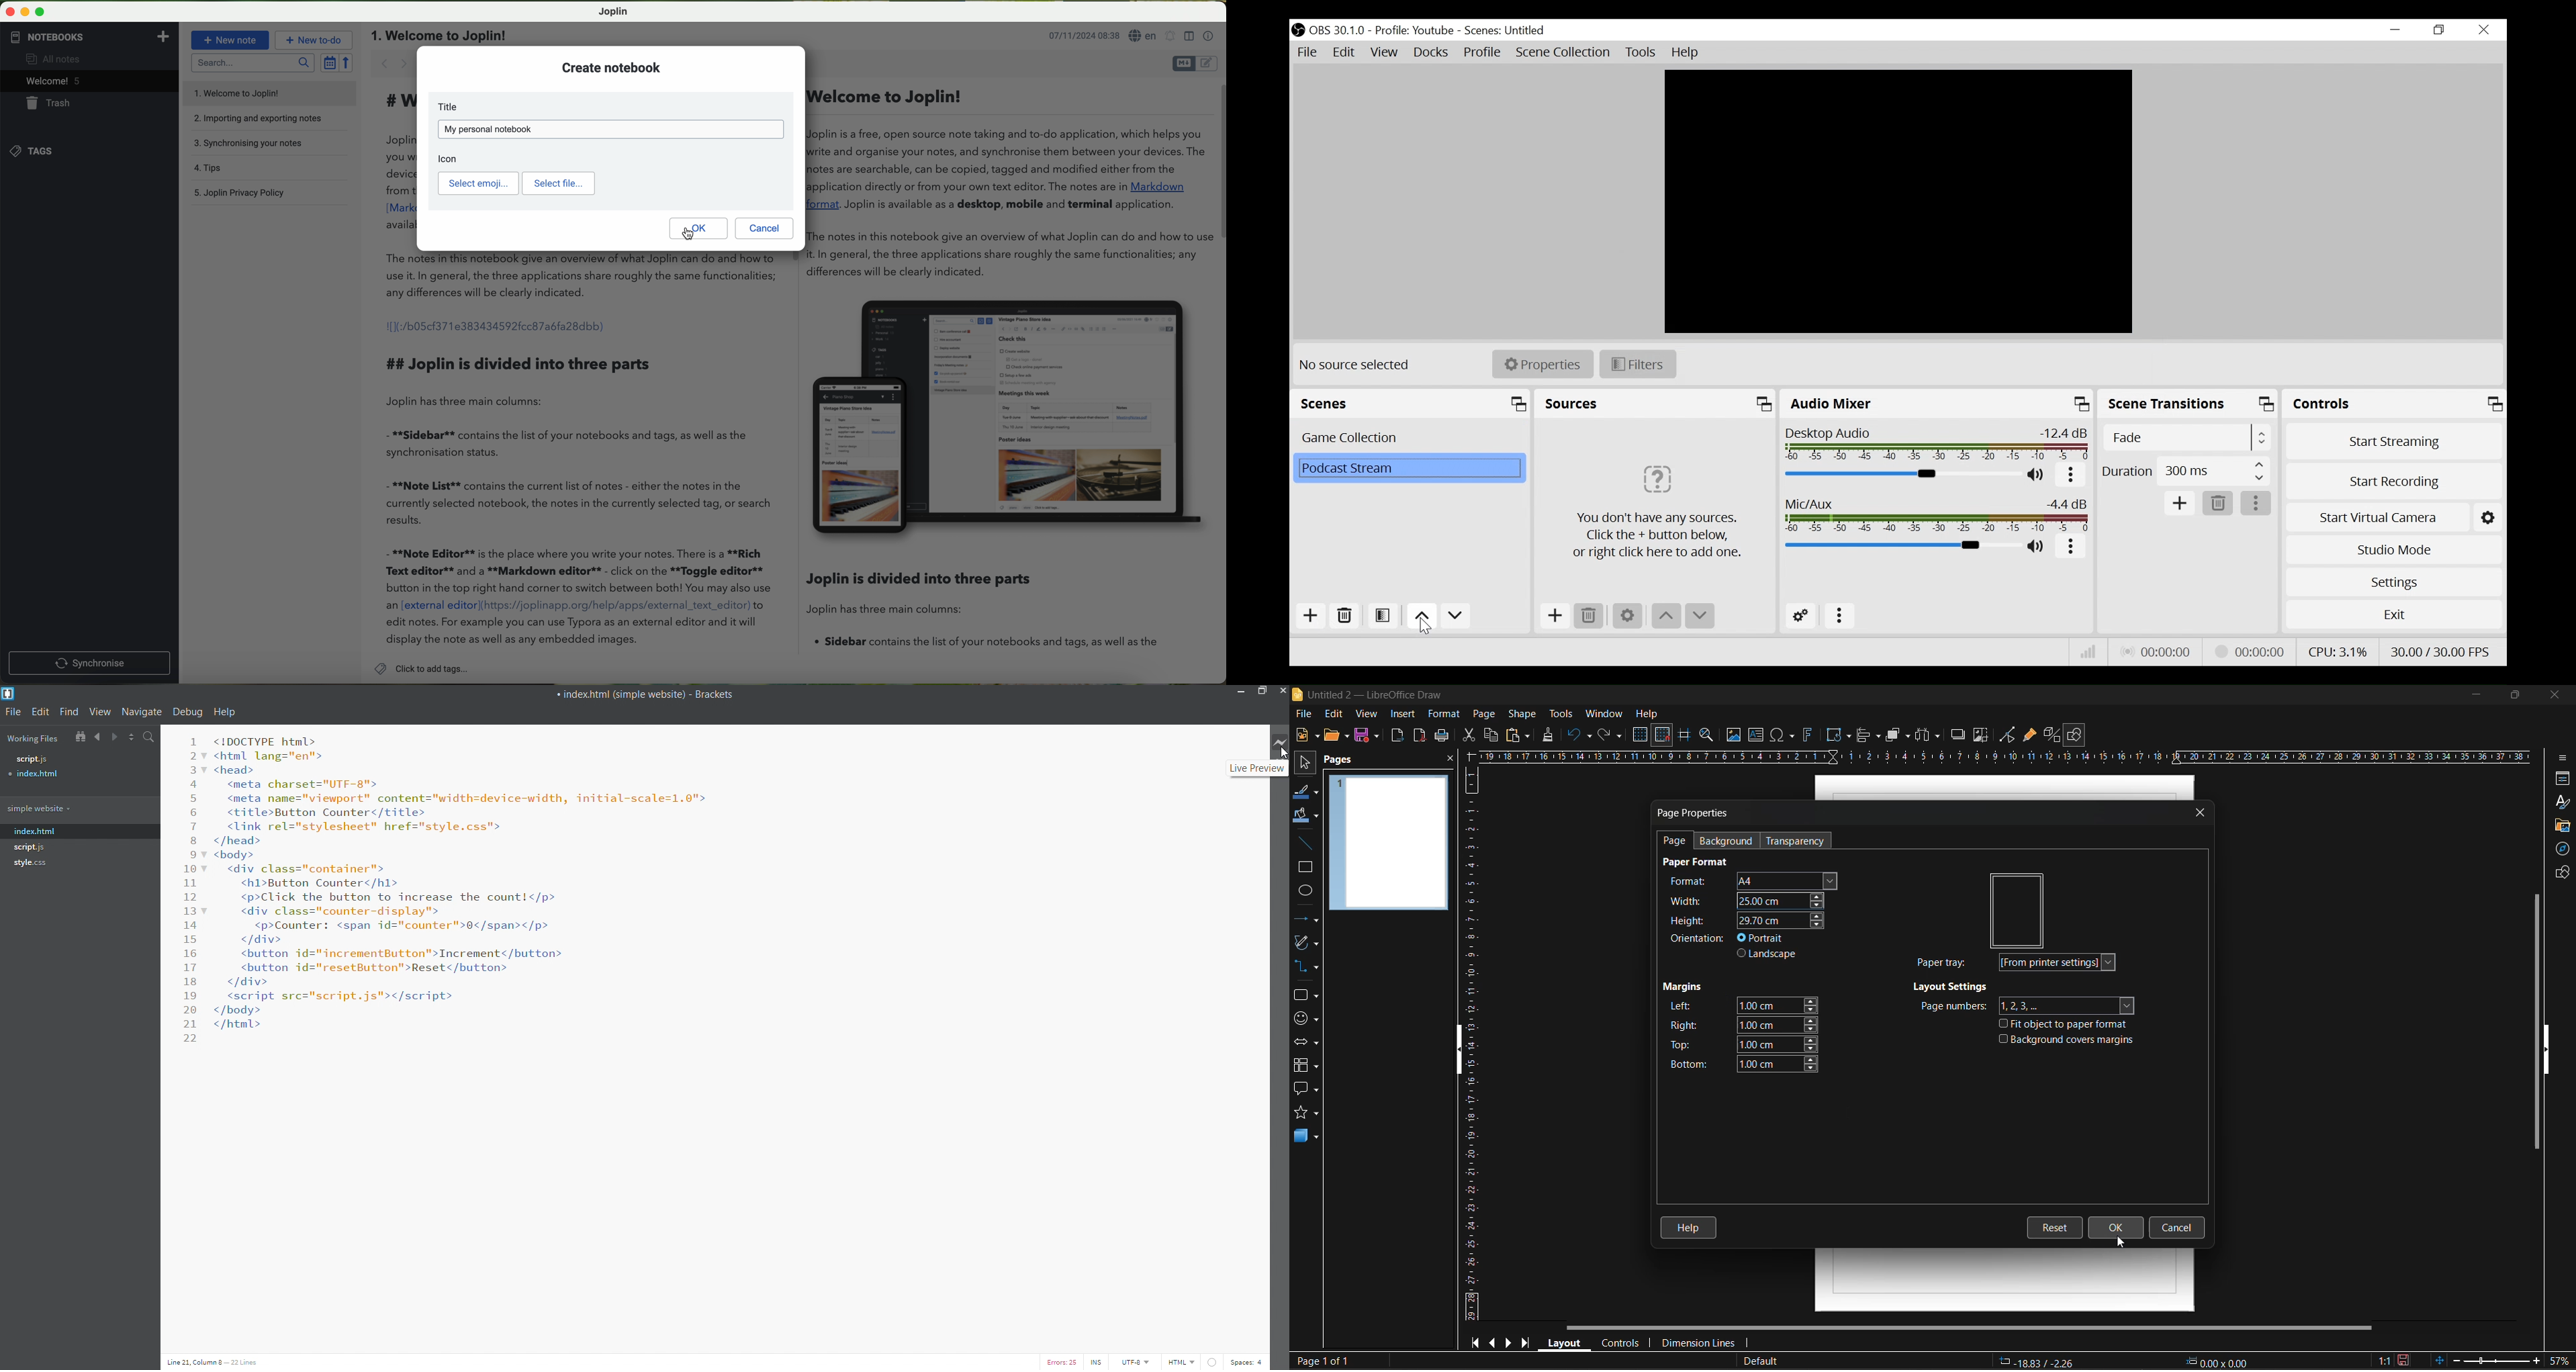 This screenshot has height=1372, width=2576. What do you see at coordinates (1511, 1342) in the screenshot?
I see `next` at bounding box center [1511, 1342].